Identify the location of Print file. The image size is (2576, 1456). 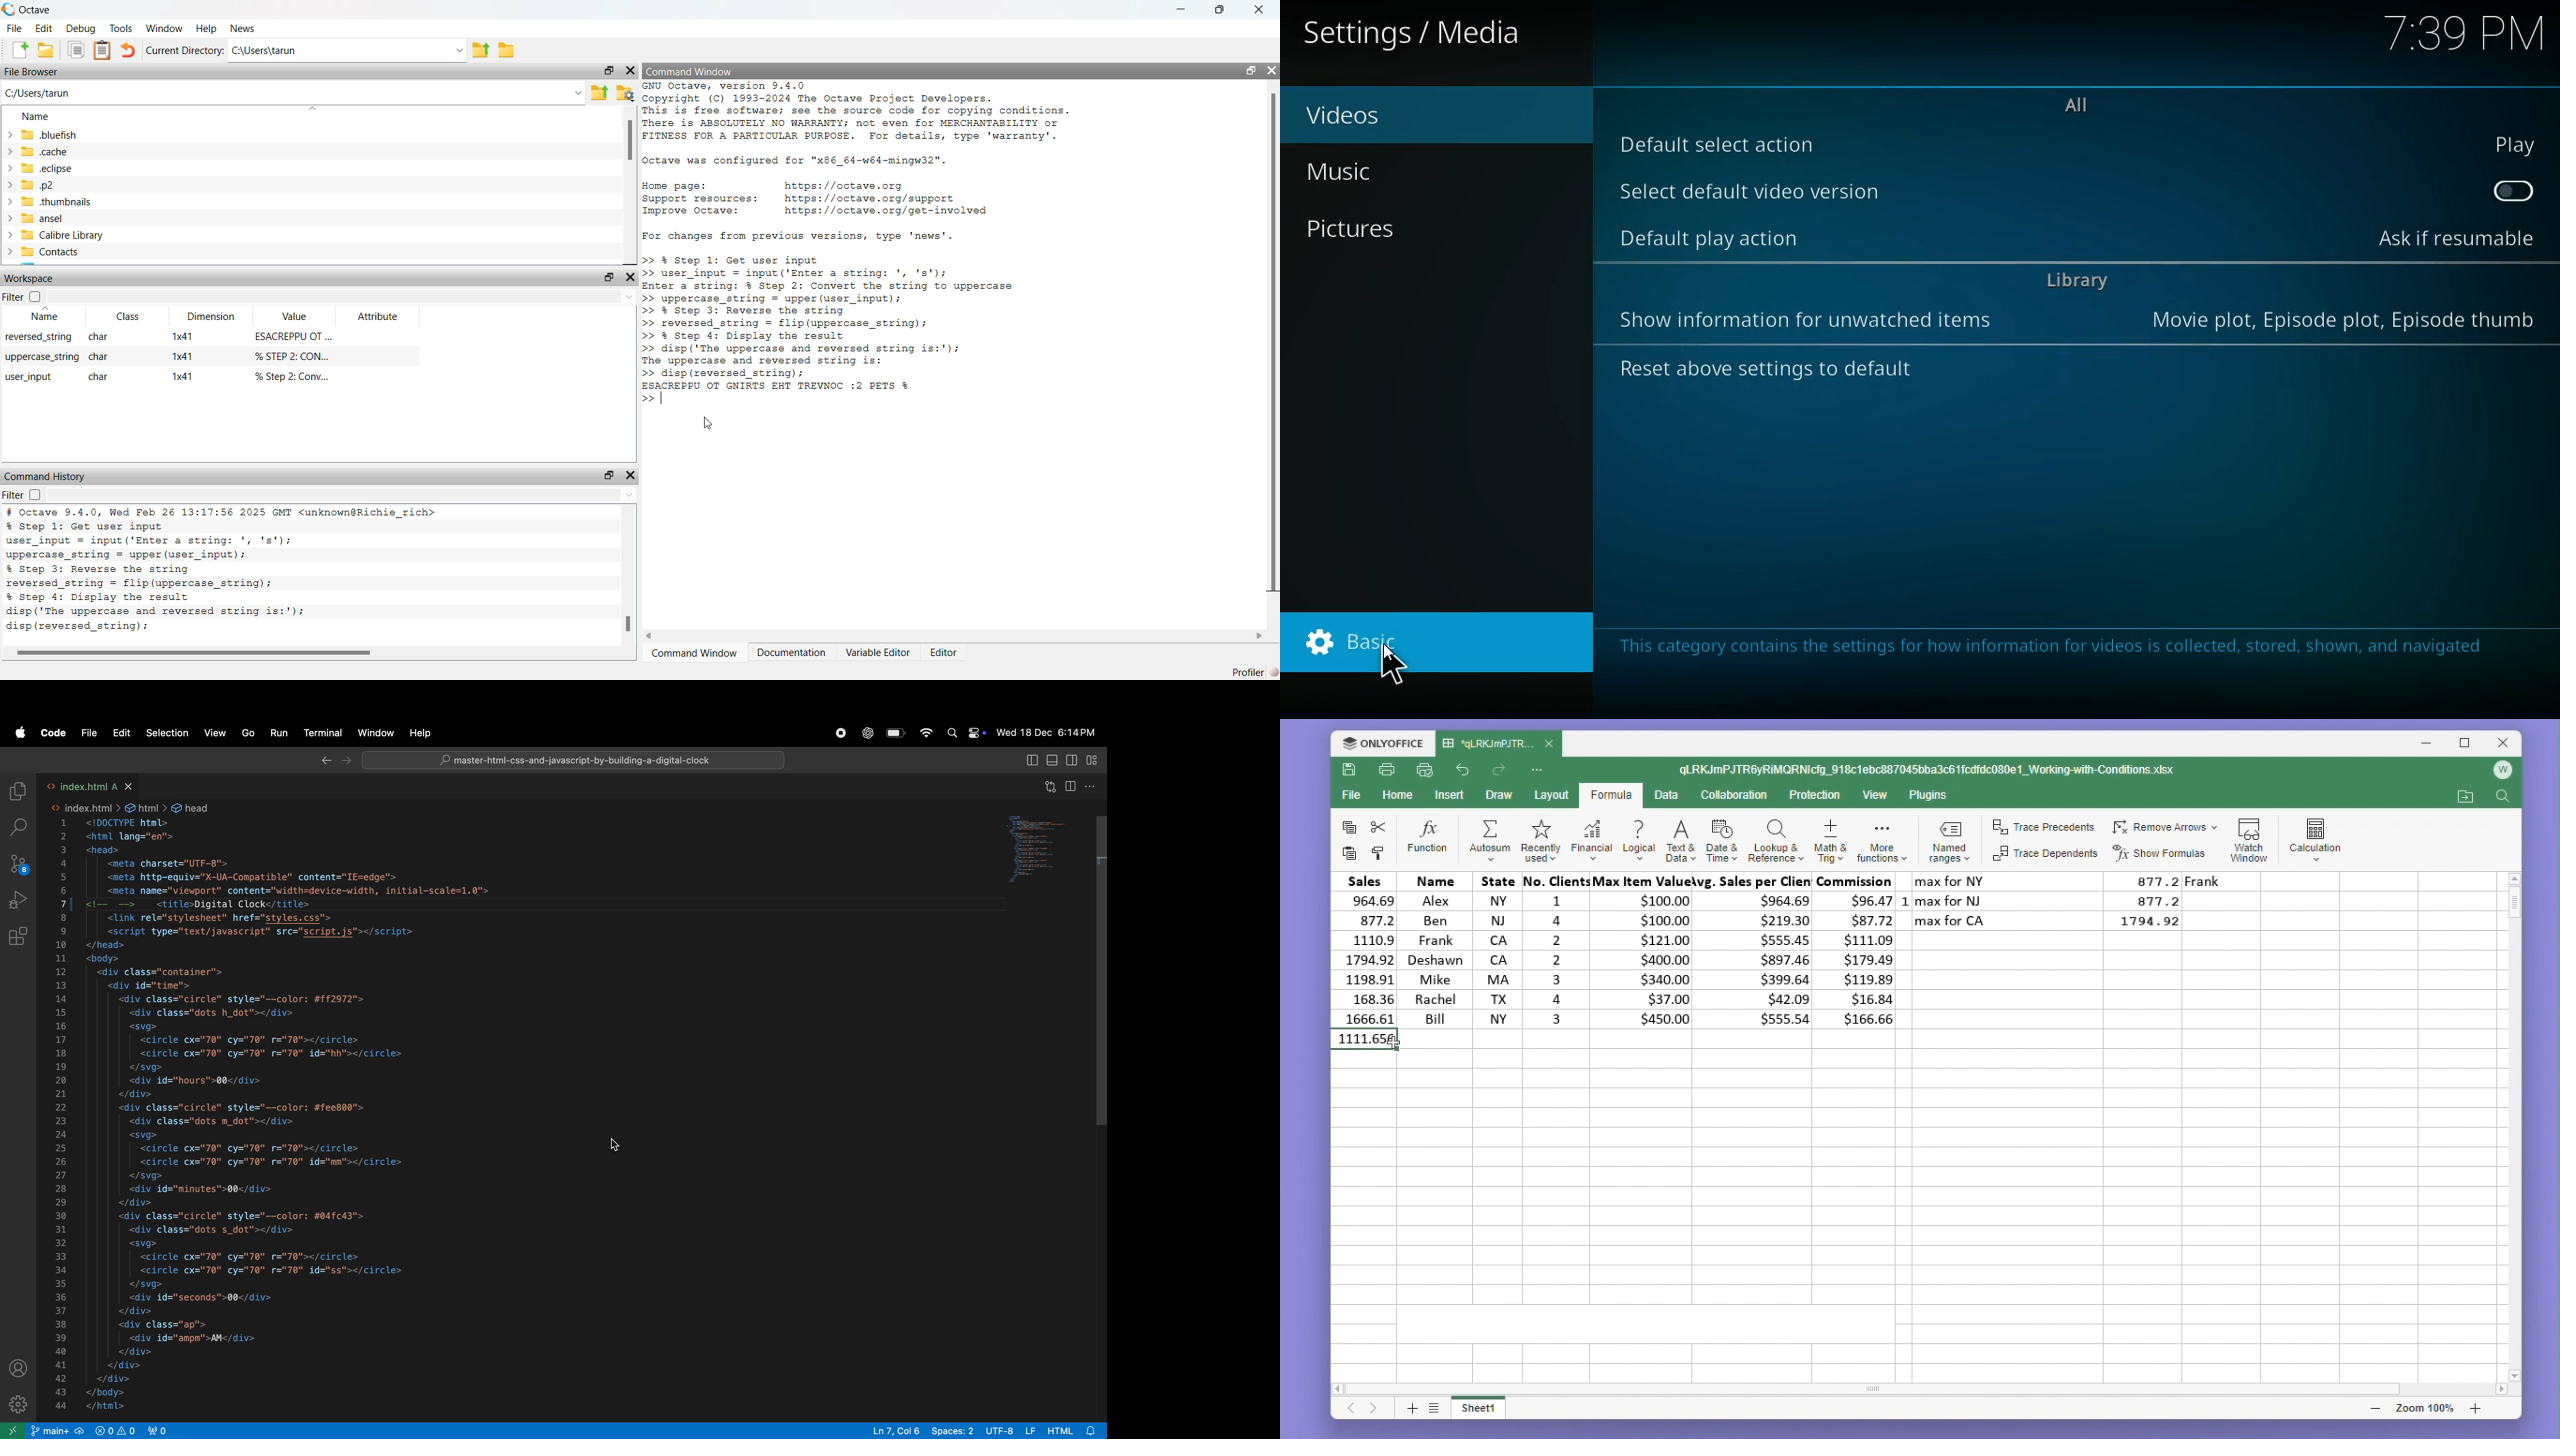
(1386, 769).